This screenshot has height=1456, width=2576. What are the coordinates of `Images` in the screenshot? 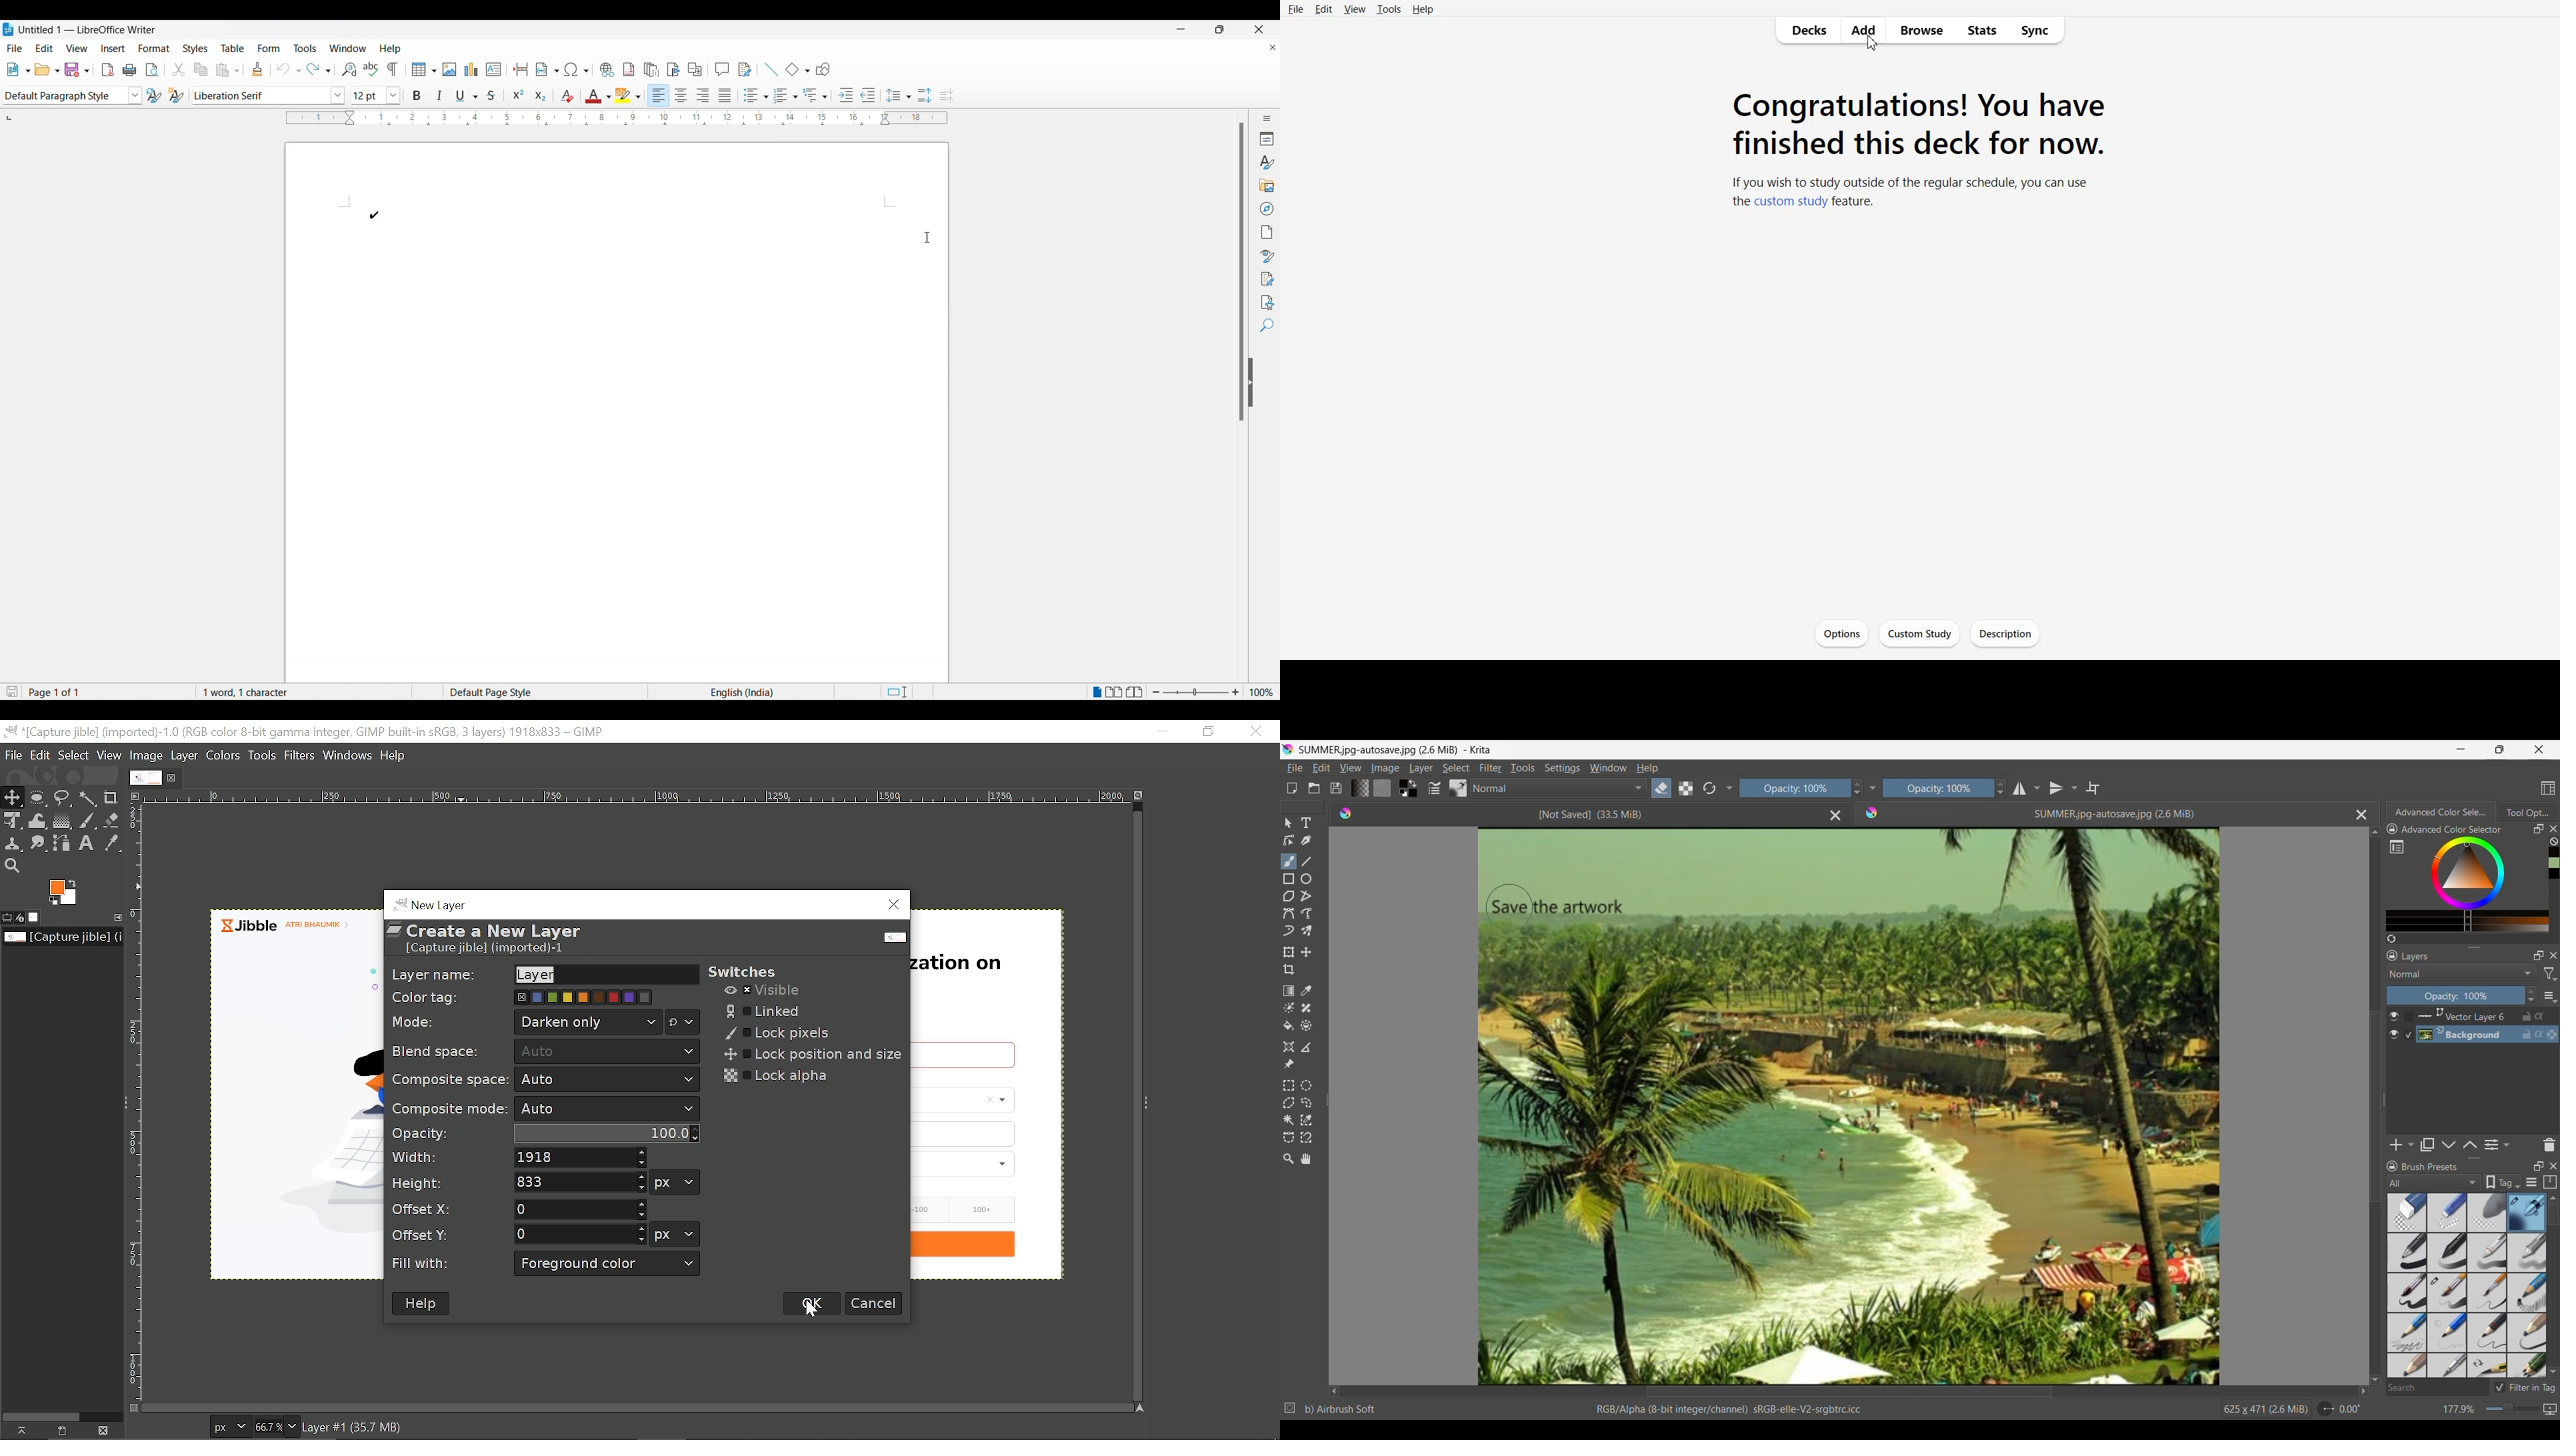 It's located at (34, 917).